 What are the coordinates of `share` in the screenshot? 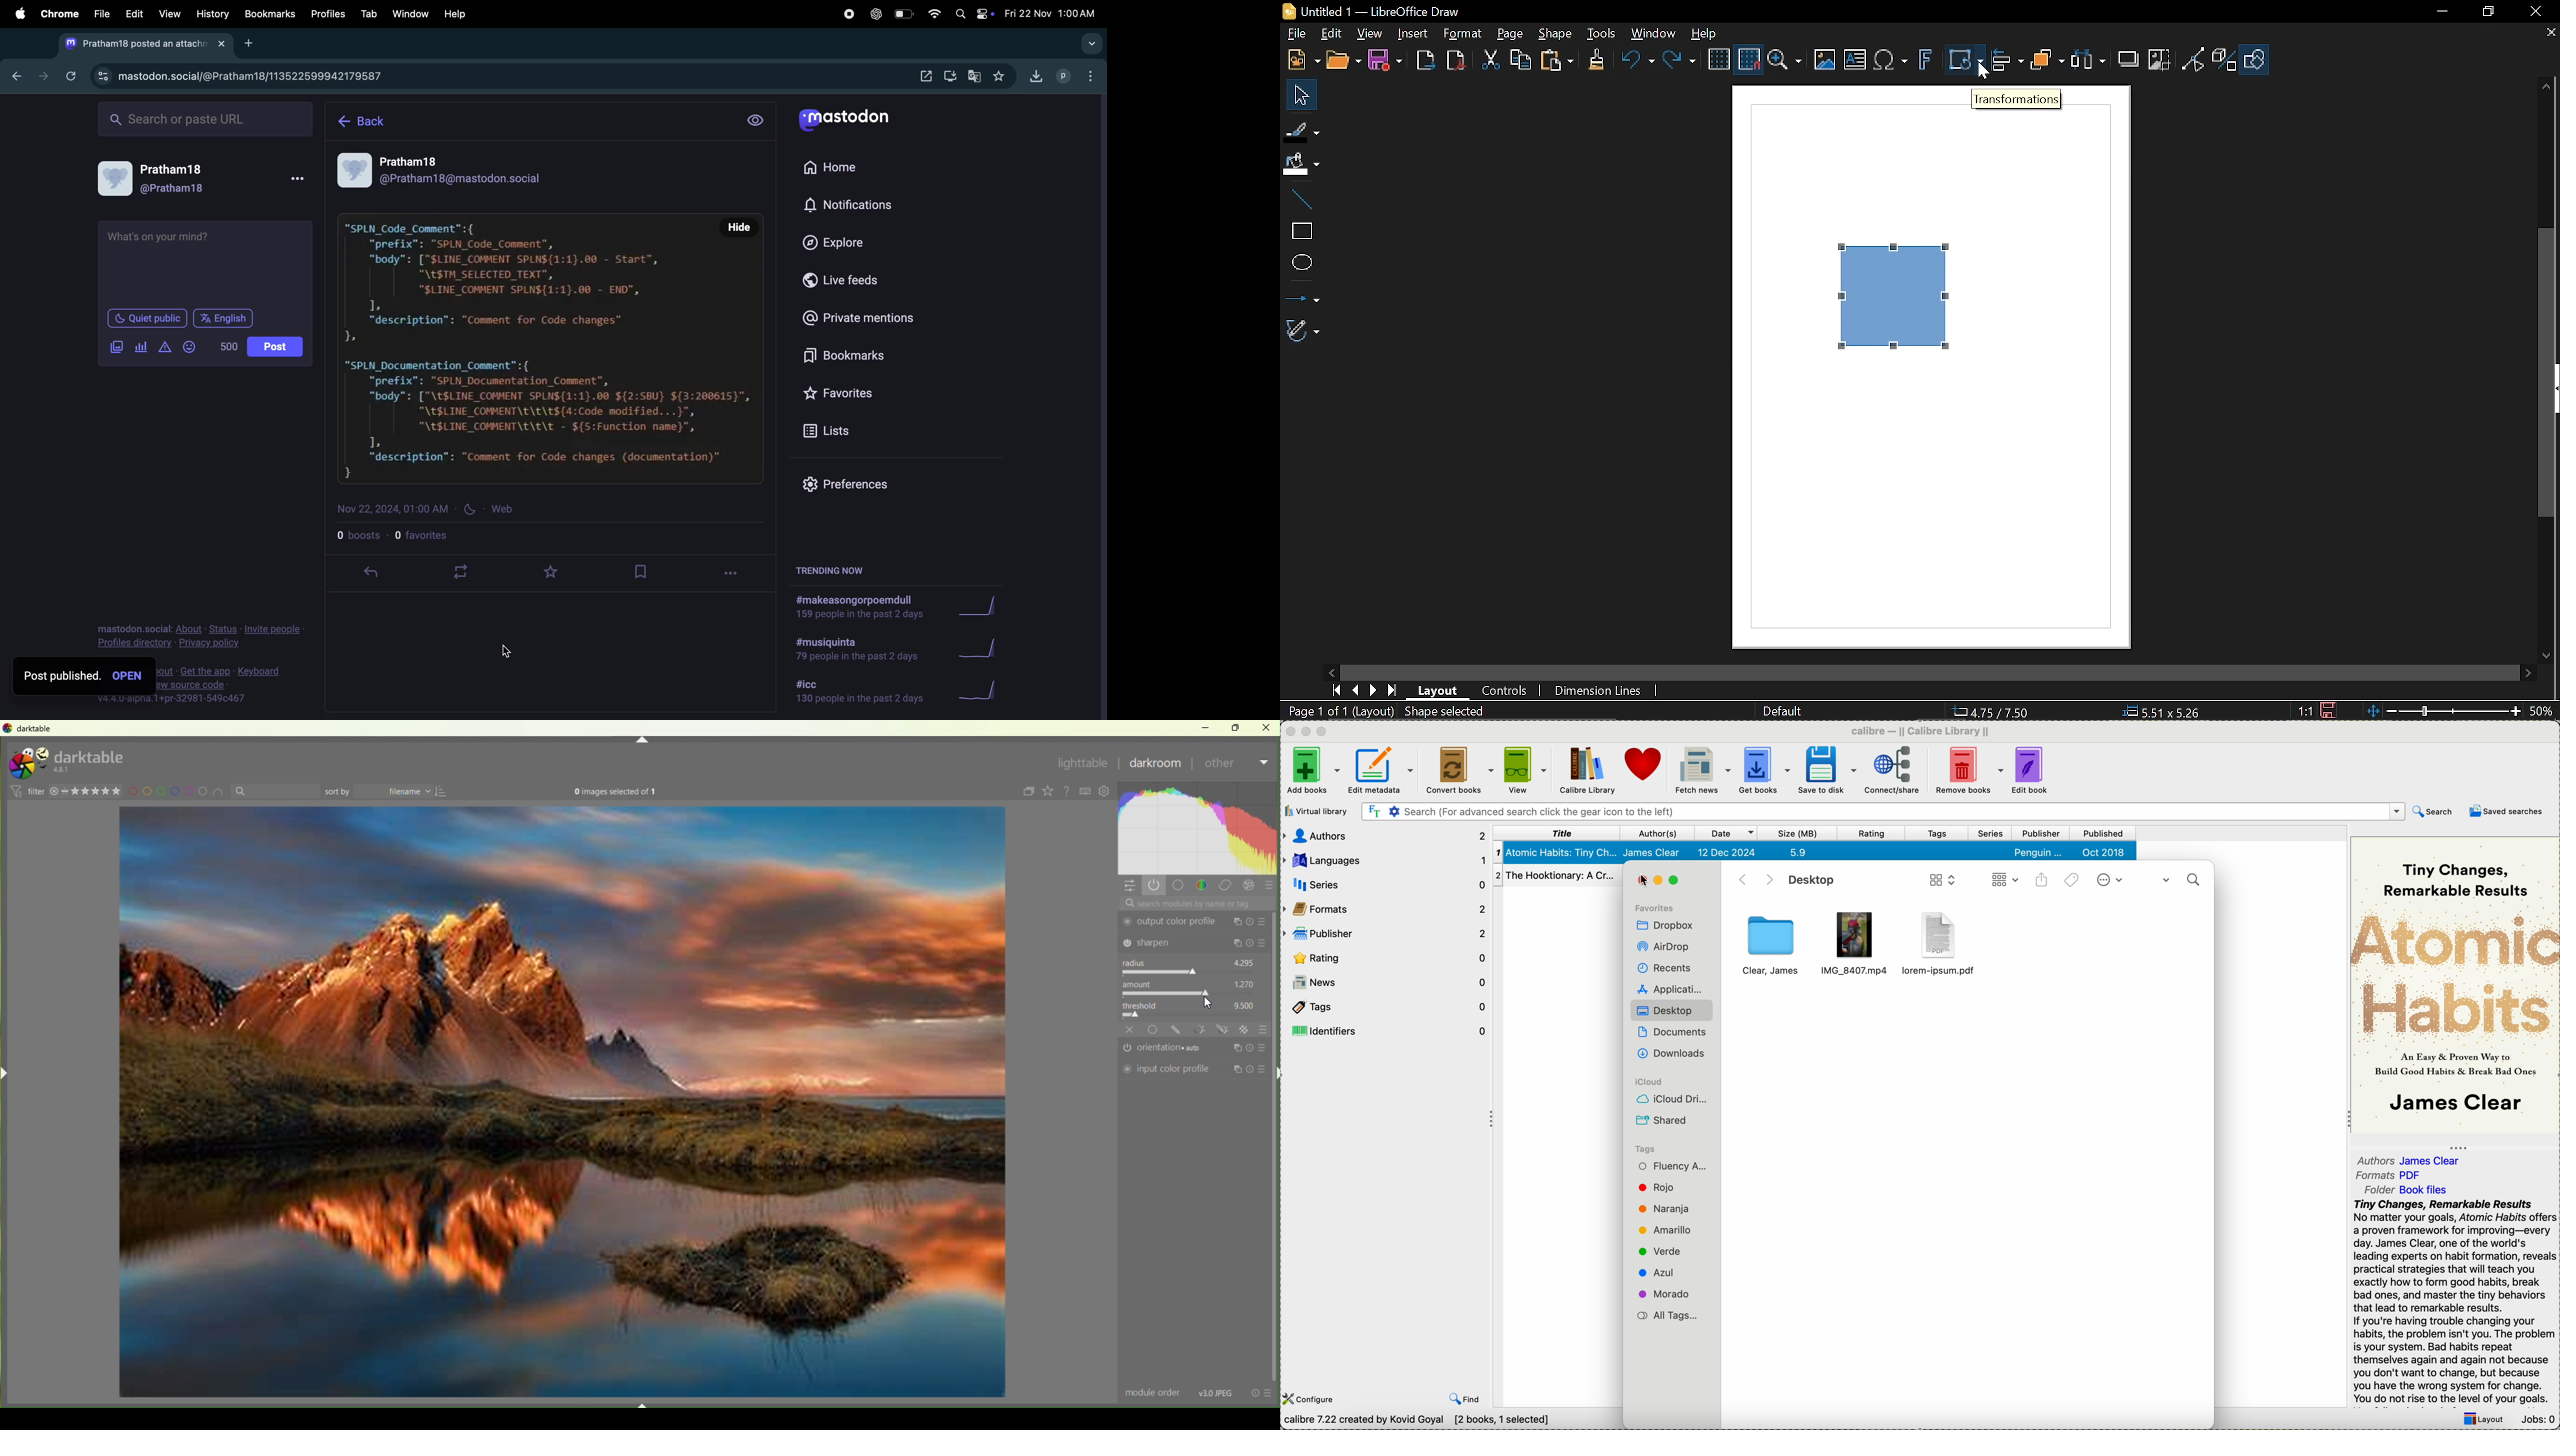 It's located at (2043, 882).